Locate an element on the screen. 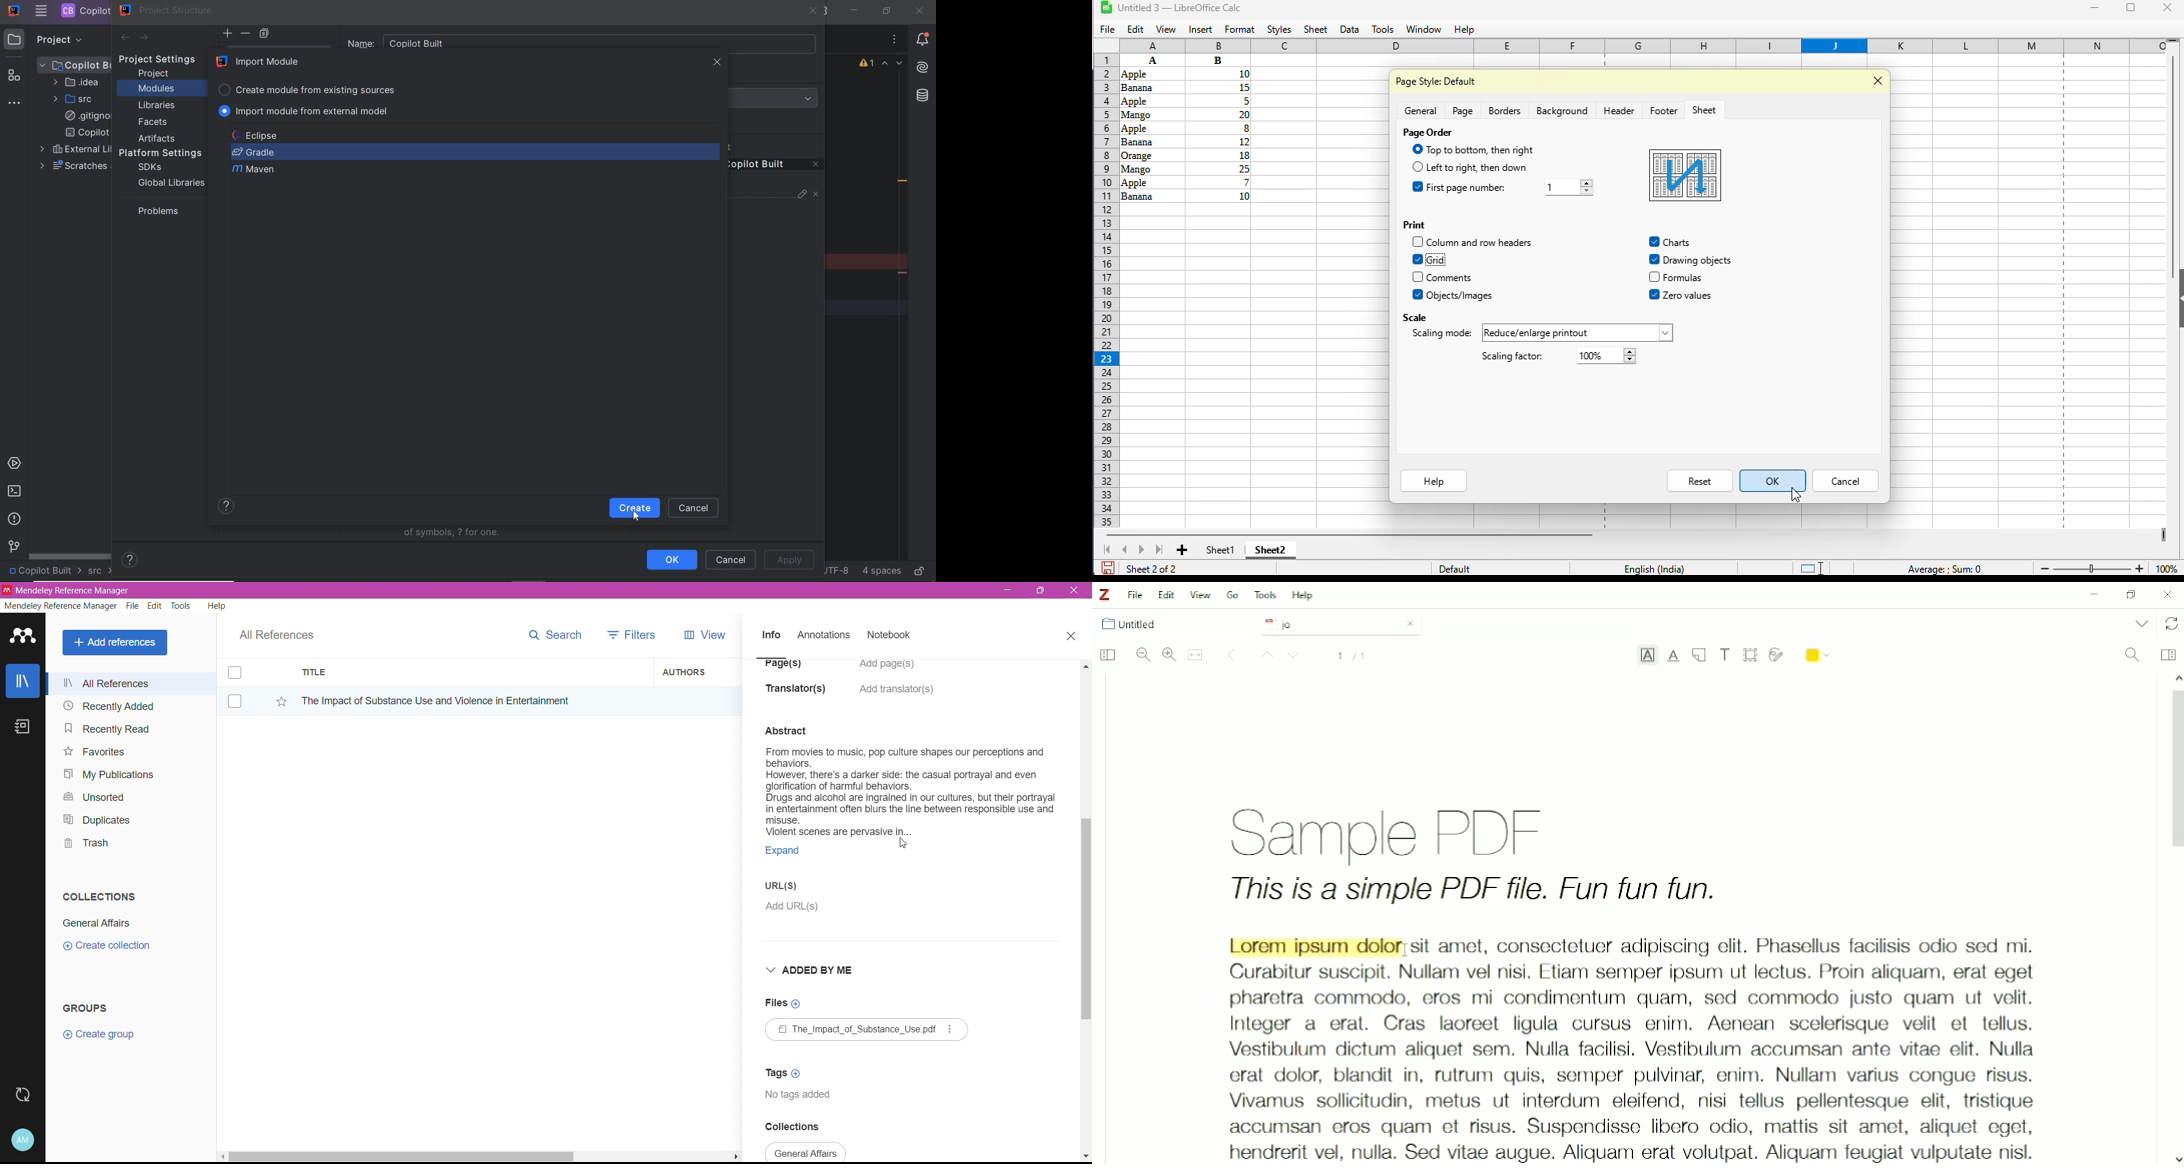   is located at coordinates (1151, 155).